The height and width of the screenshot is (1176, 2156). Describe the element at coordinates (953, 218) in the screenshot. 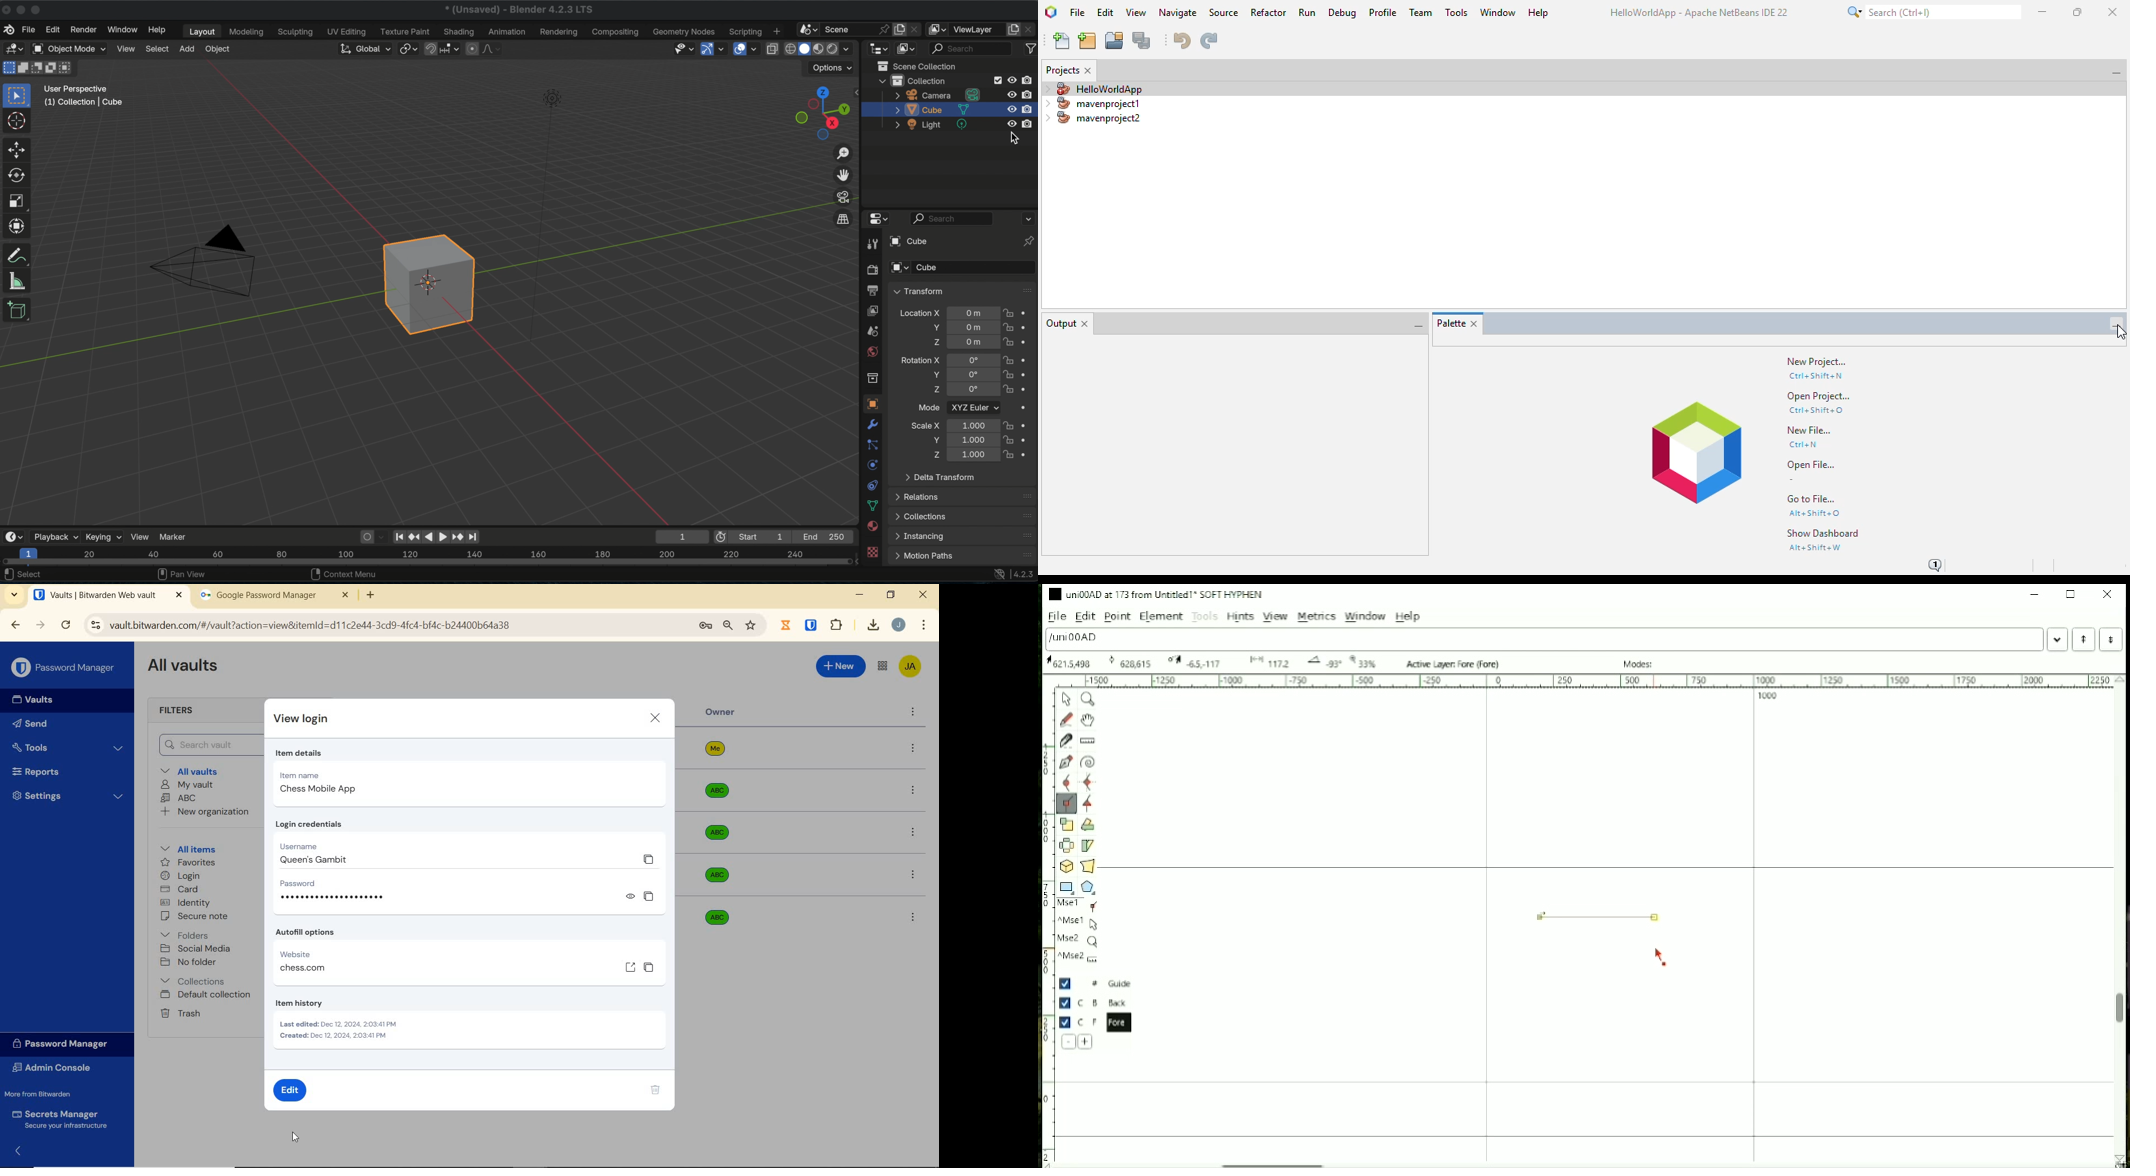

I see `search` at that location.